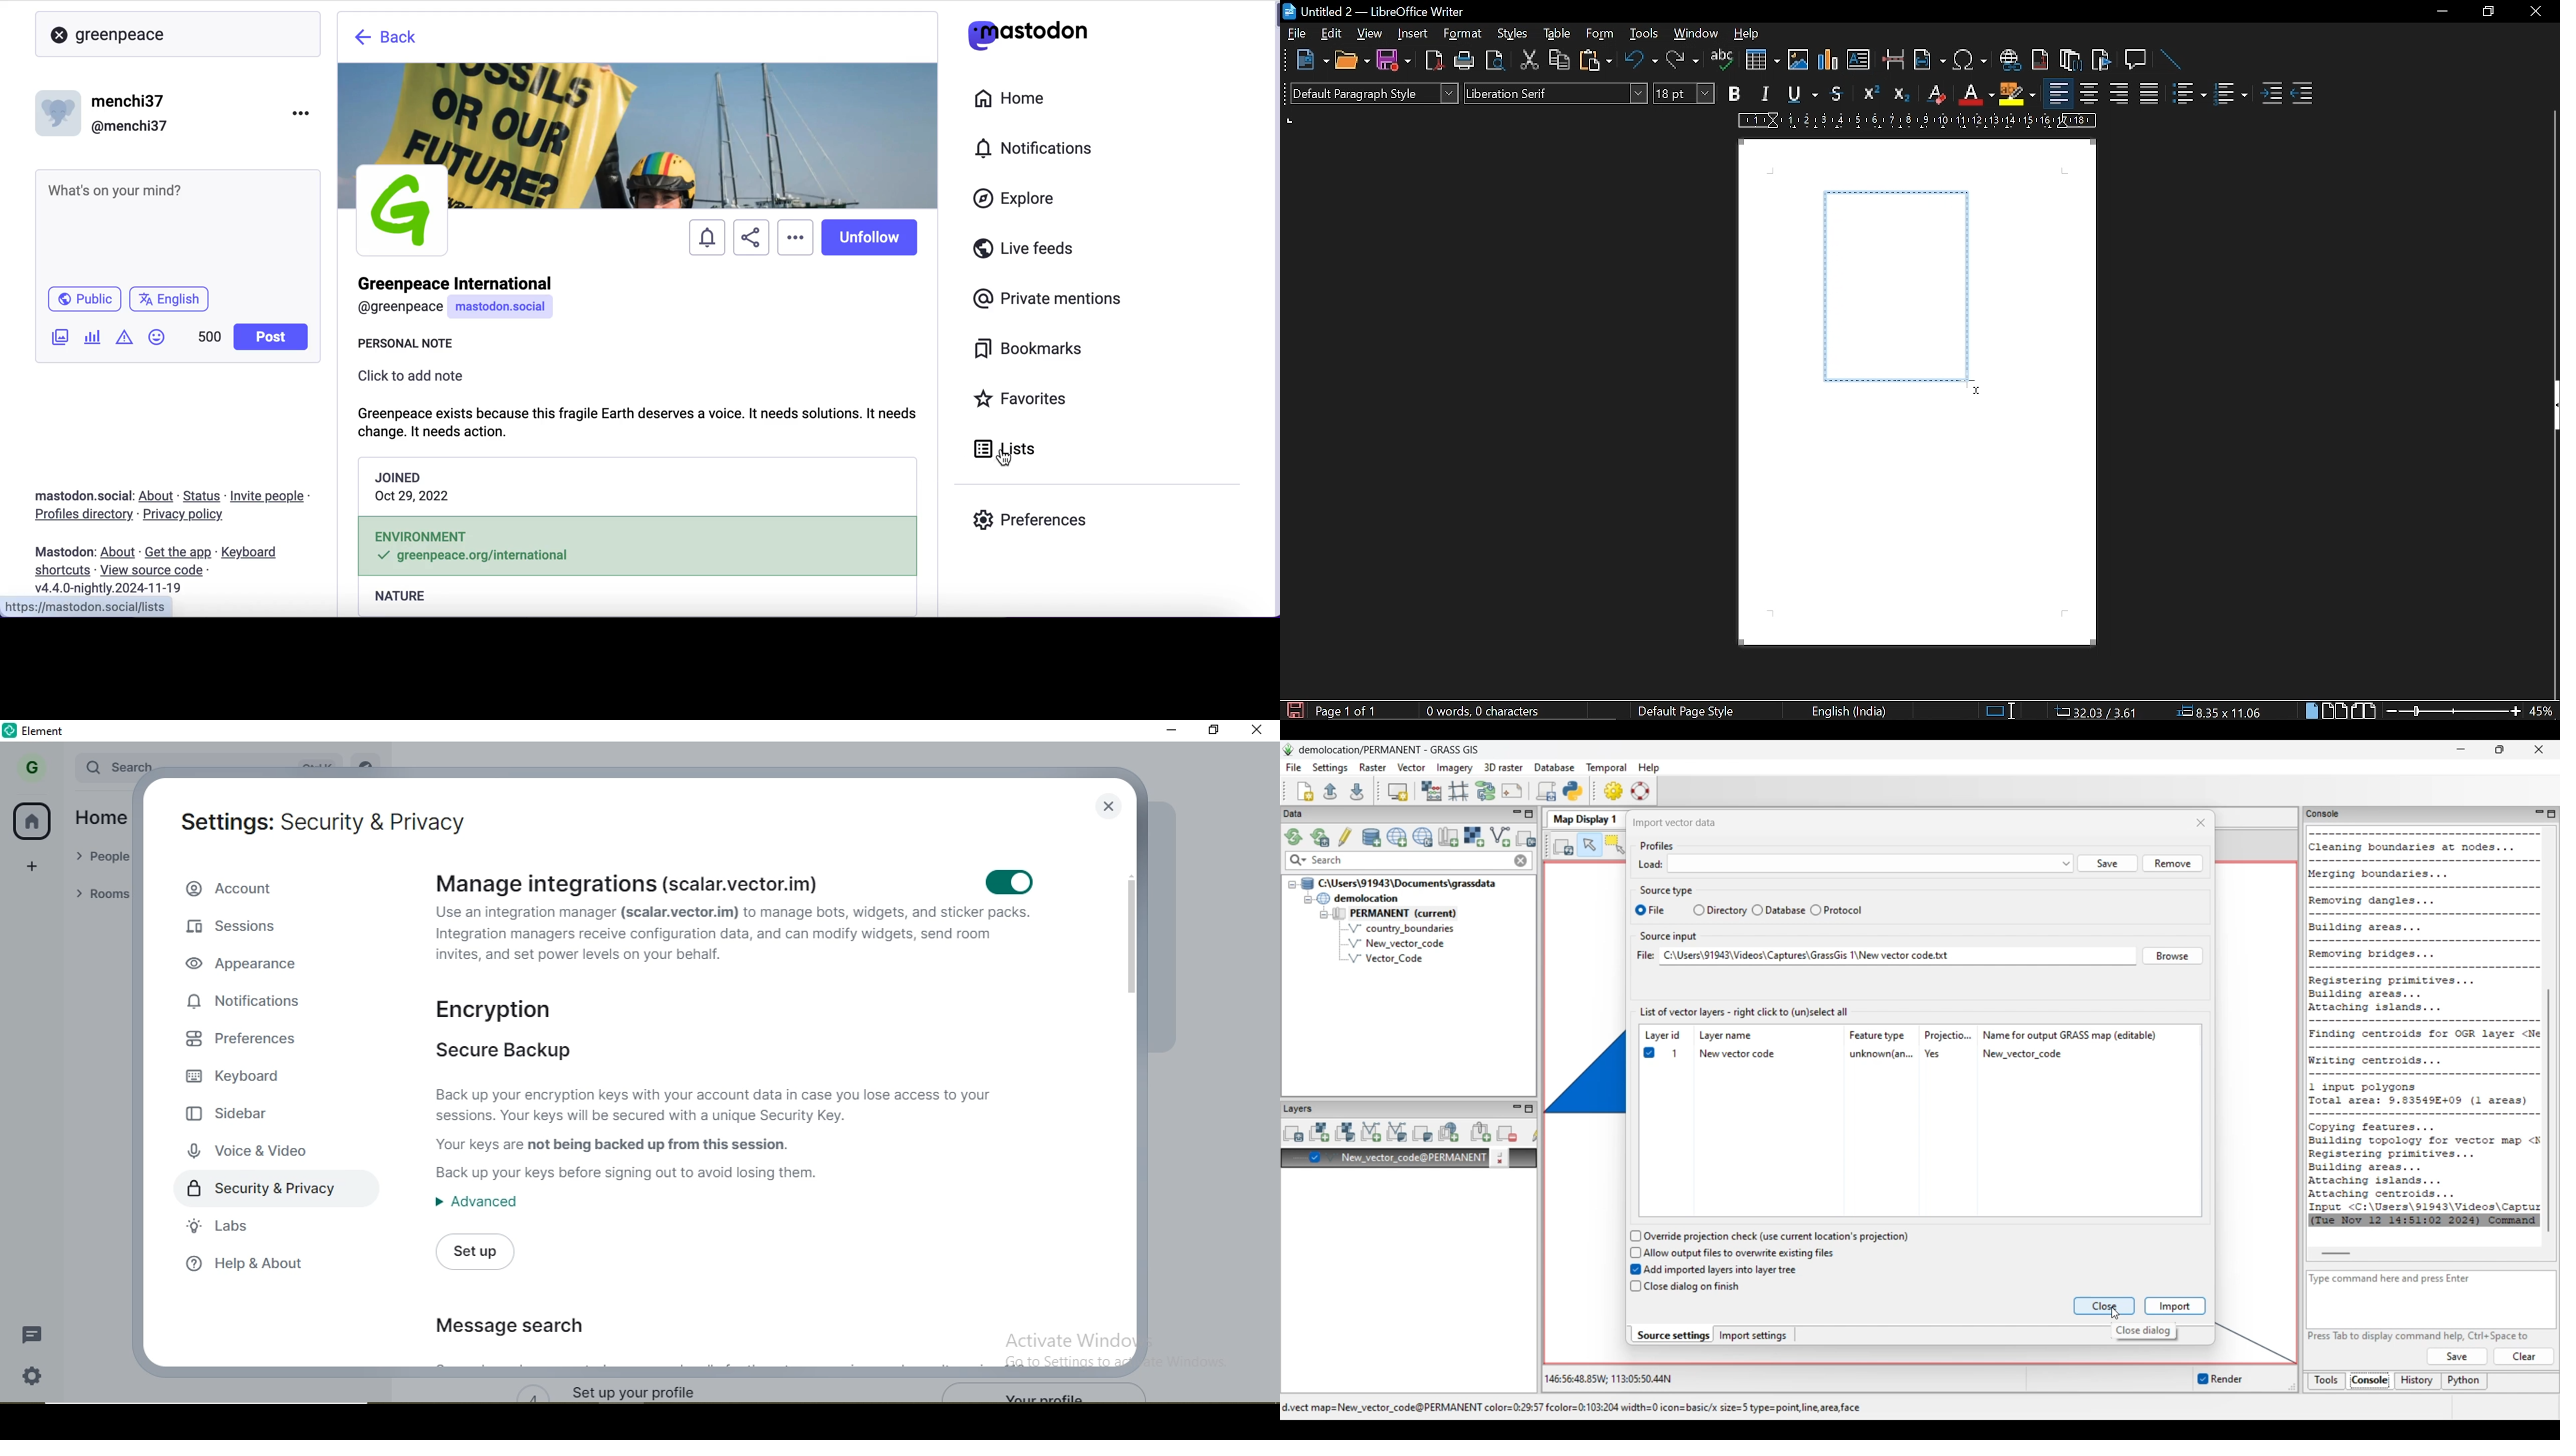 The height and width of the screenshot is (1456, 2576). Describe the element at coordinates (405, 598) in the screenshot. I see `nature` at that location.